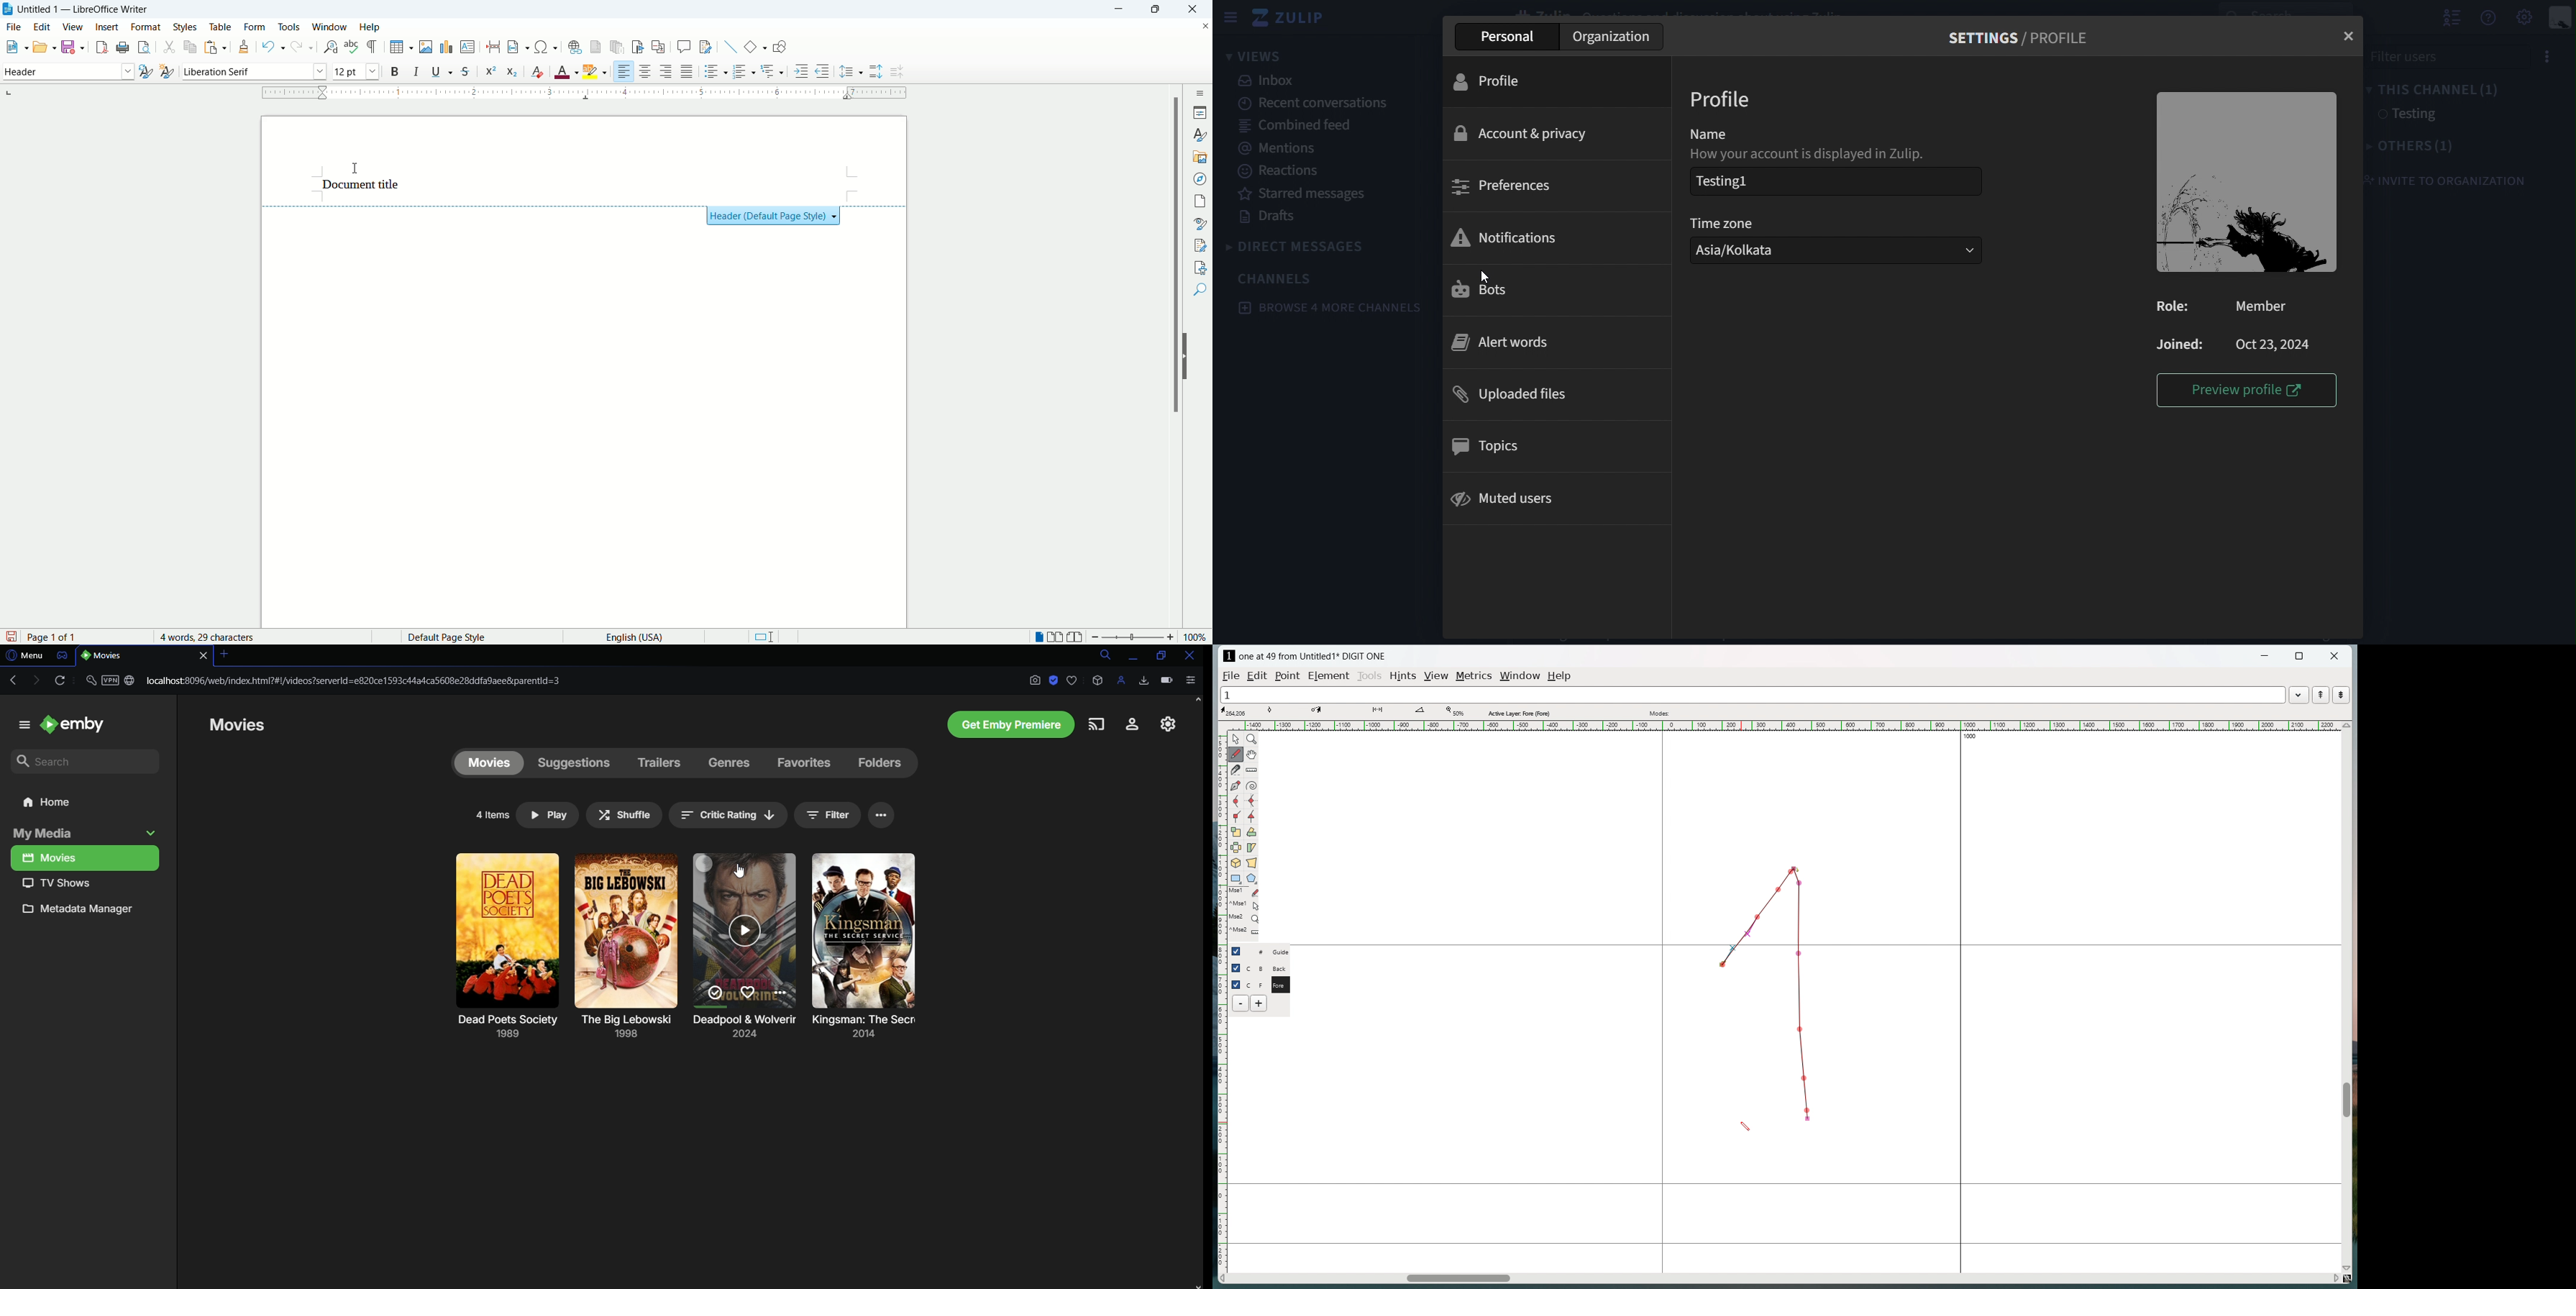  I want to click on Profile, so click(1122, 681).